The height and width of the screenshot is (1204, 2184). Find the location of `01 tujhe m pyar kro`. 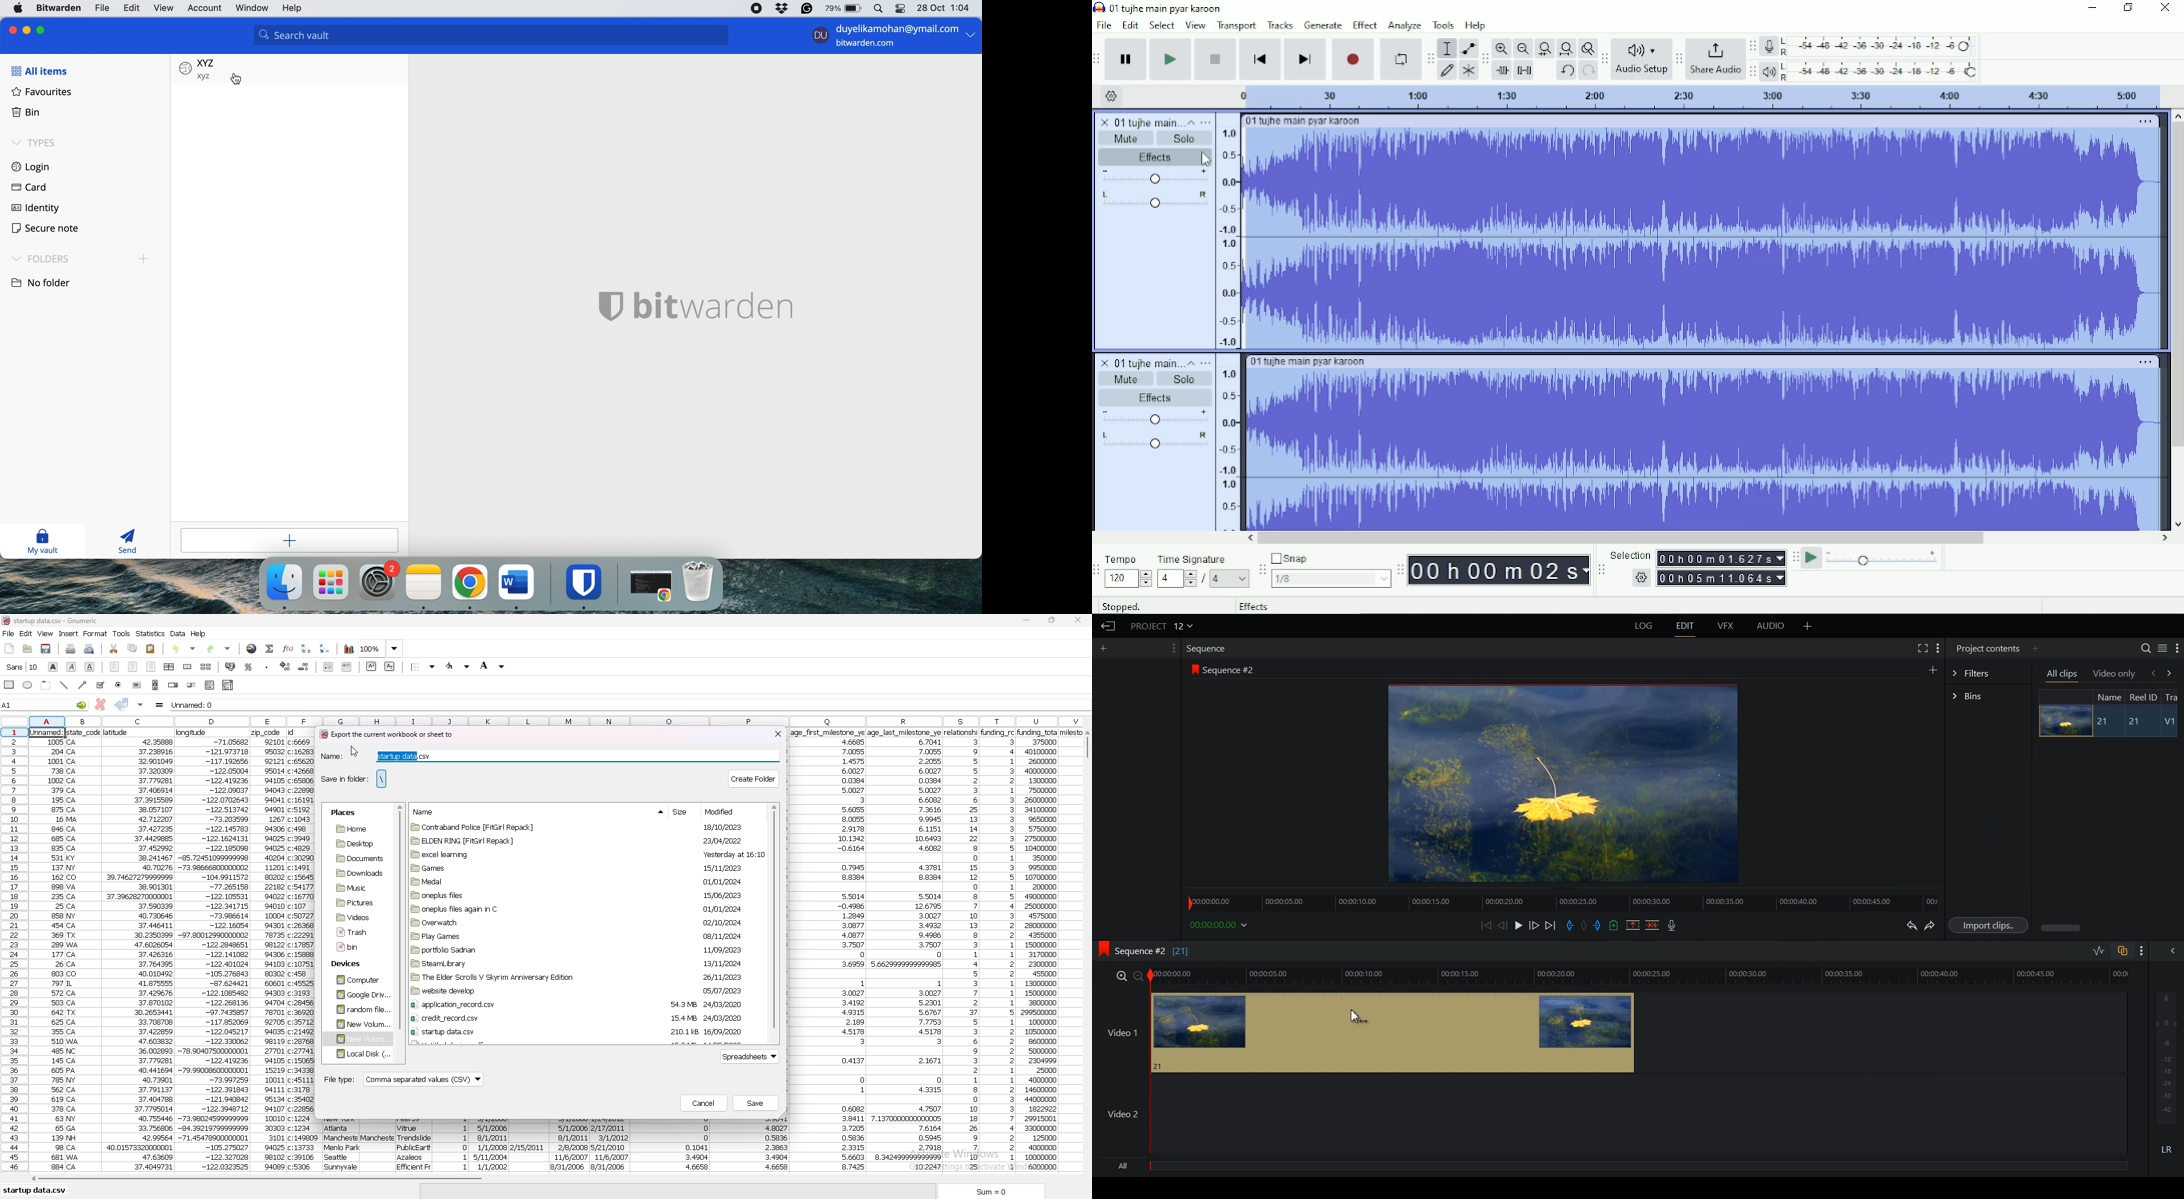

01 tujhe m pyar kro is located at coordinates (1147, 120).